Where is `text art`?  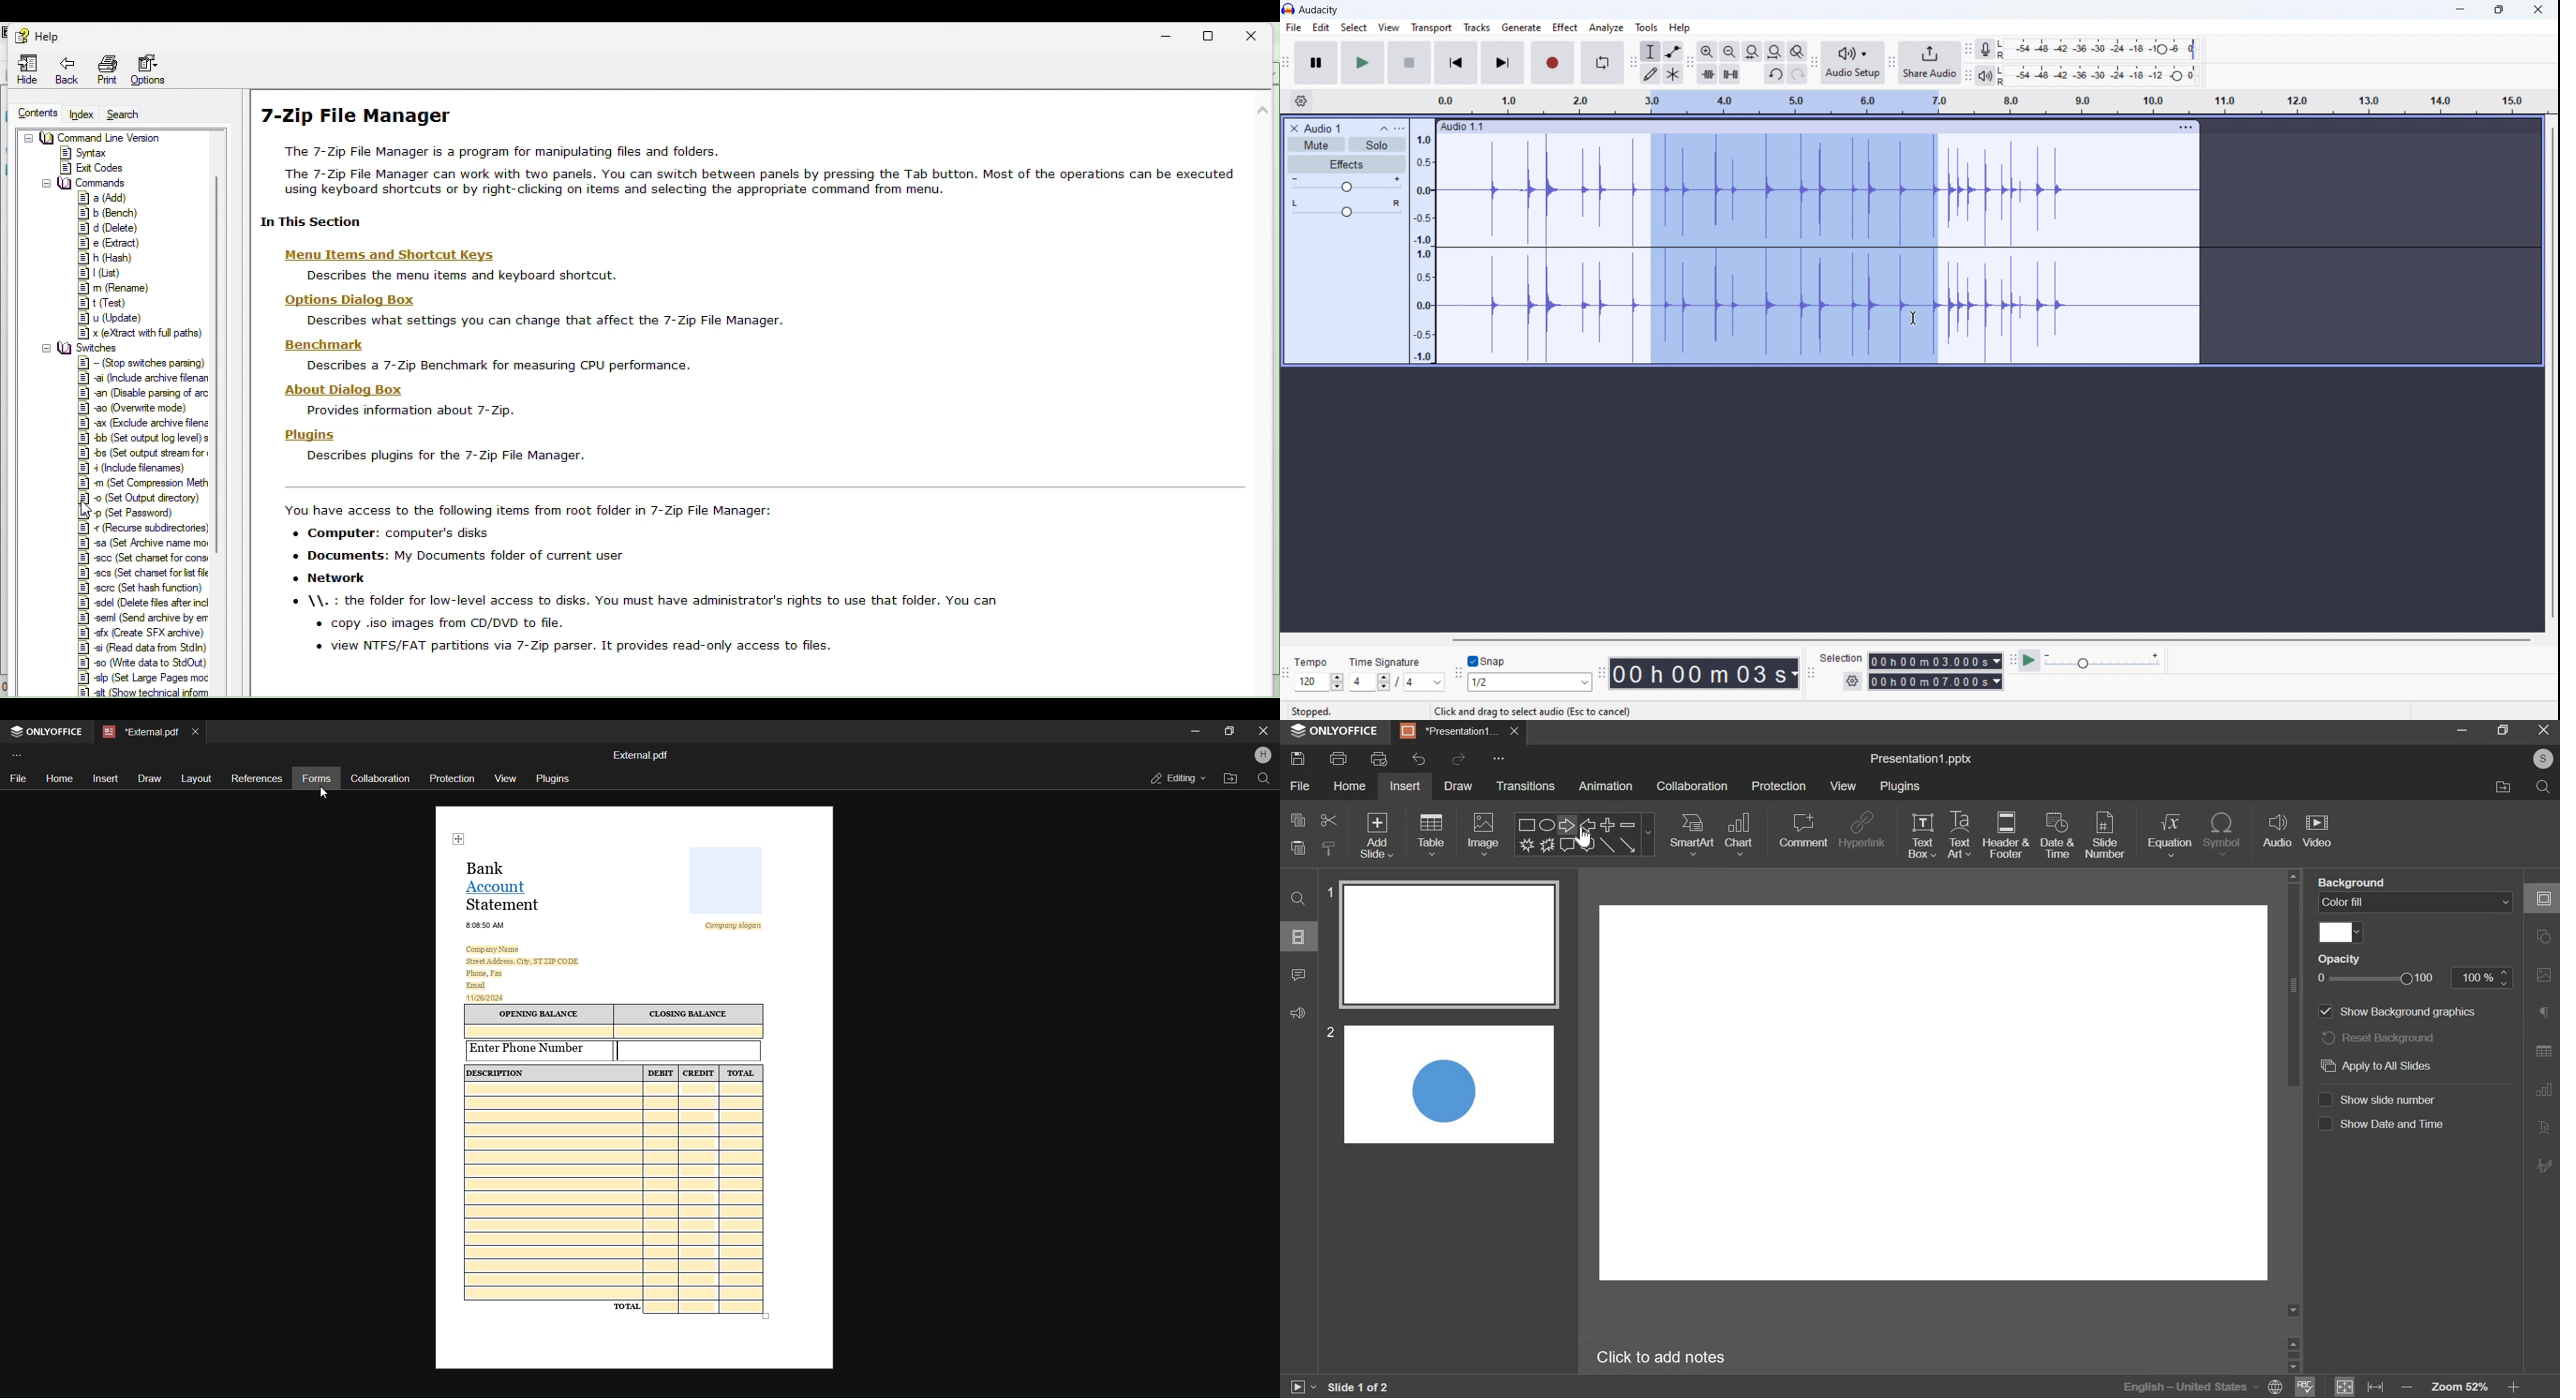 text art is located at coordinates (1959, 836).